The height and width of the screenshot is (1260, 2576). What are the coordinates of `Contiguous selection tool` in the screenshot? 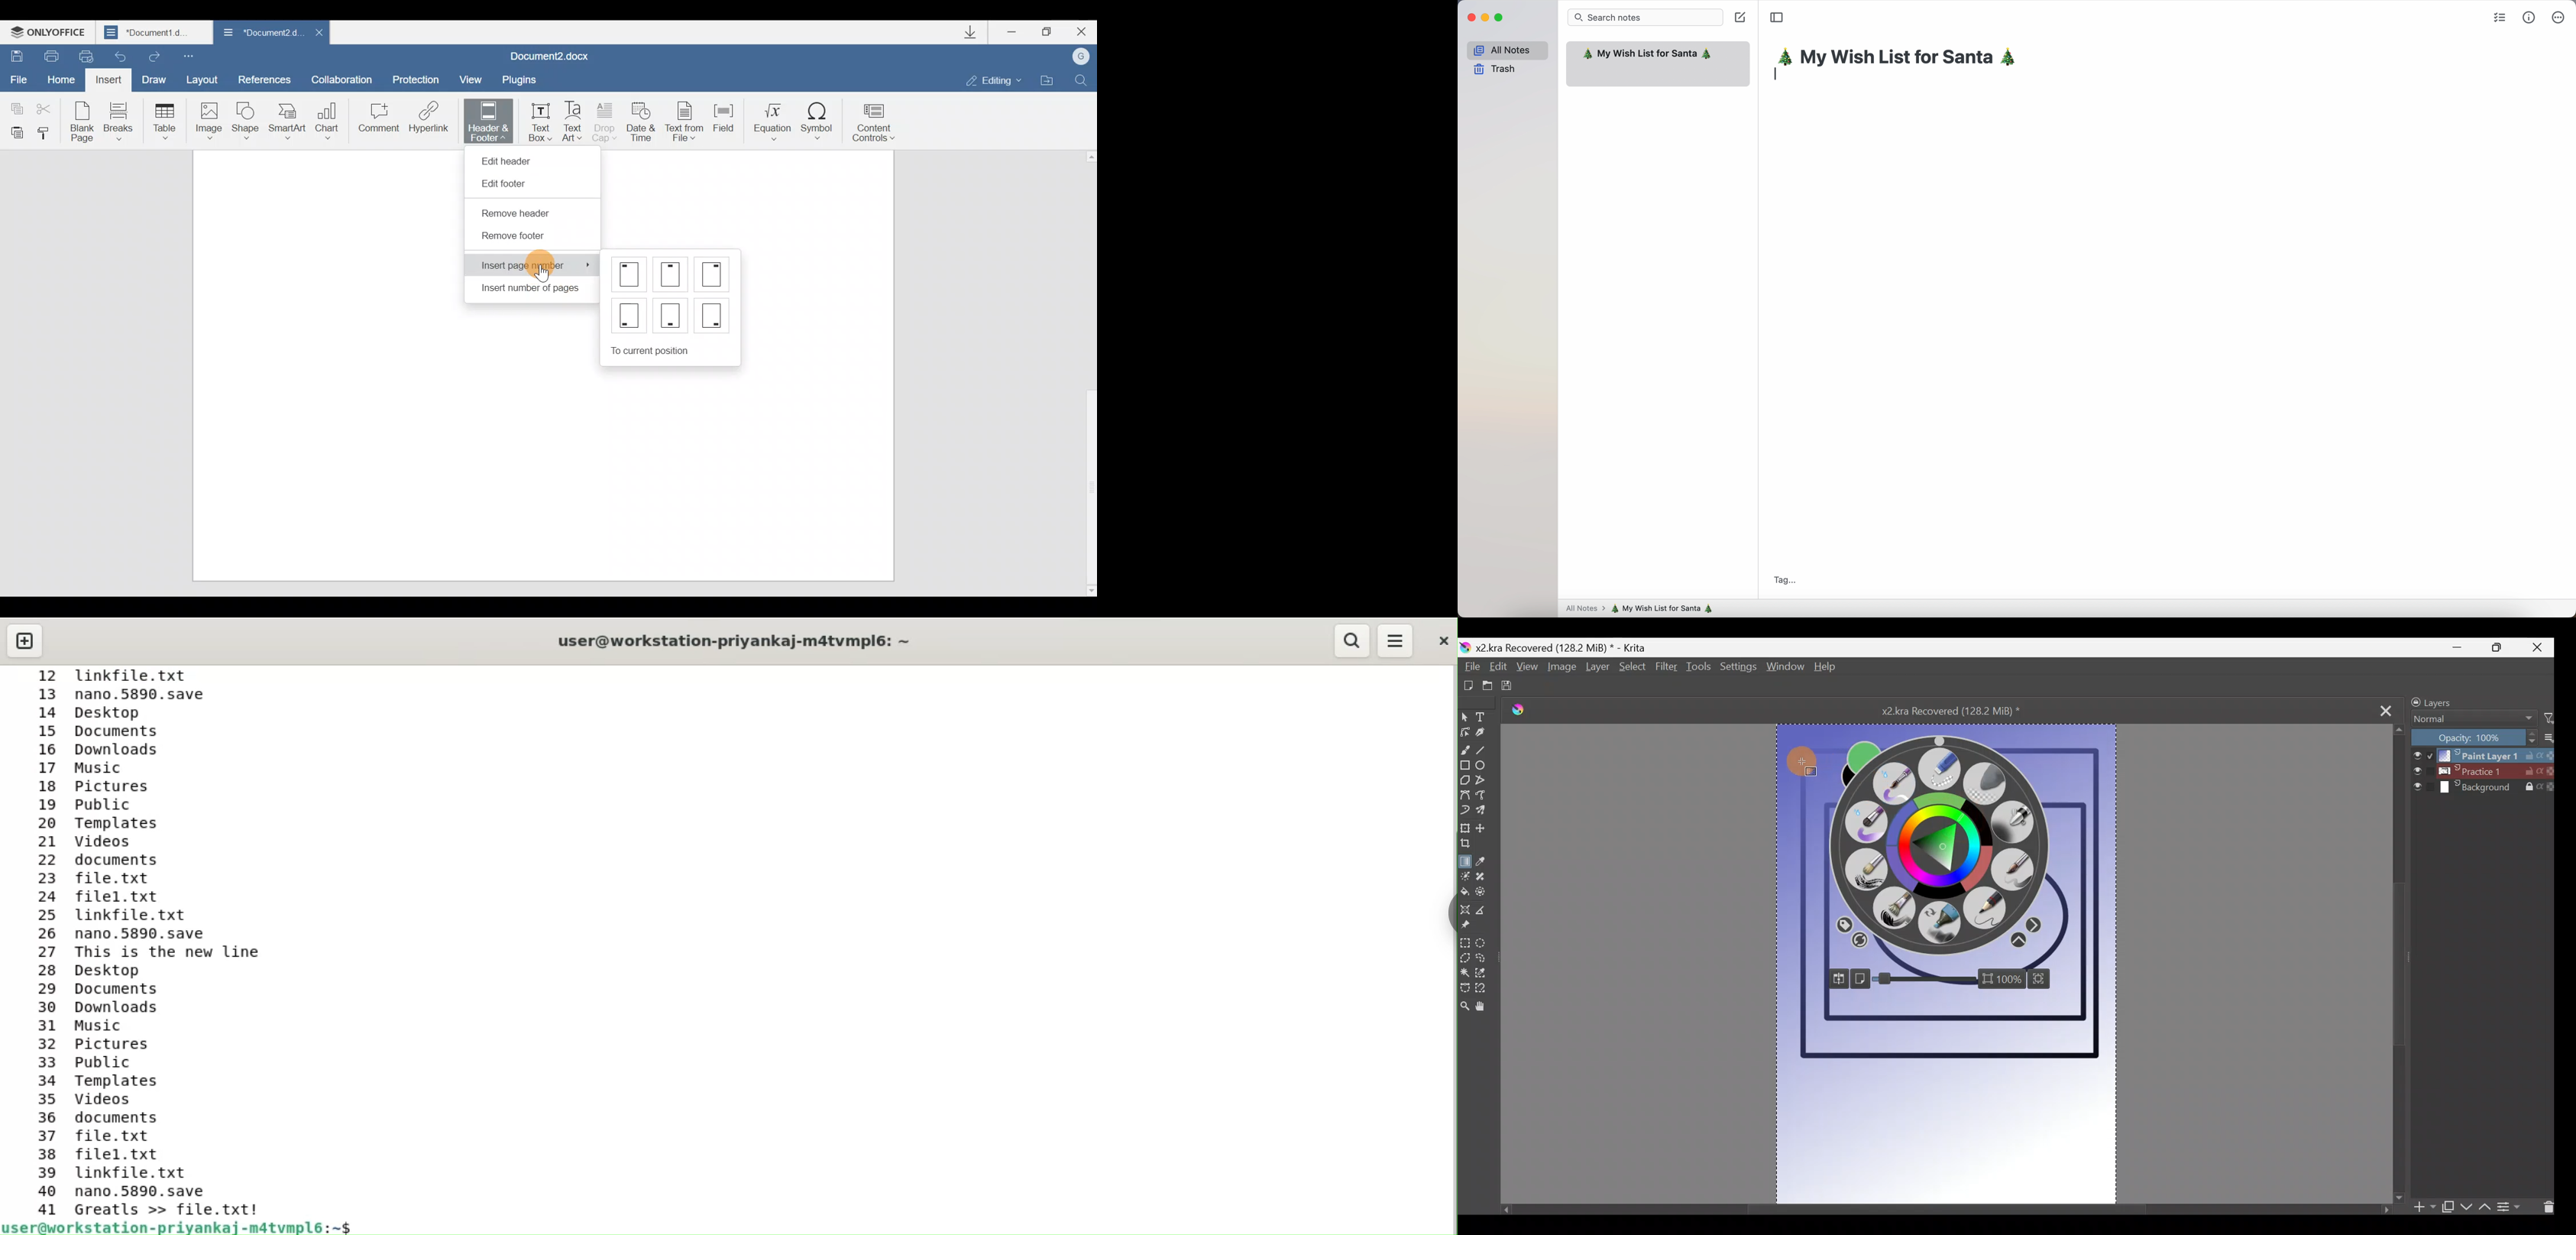 It's located at (1465, 974).